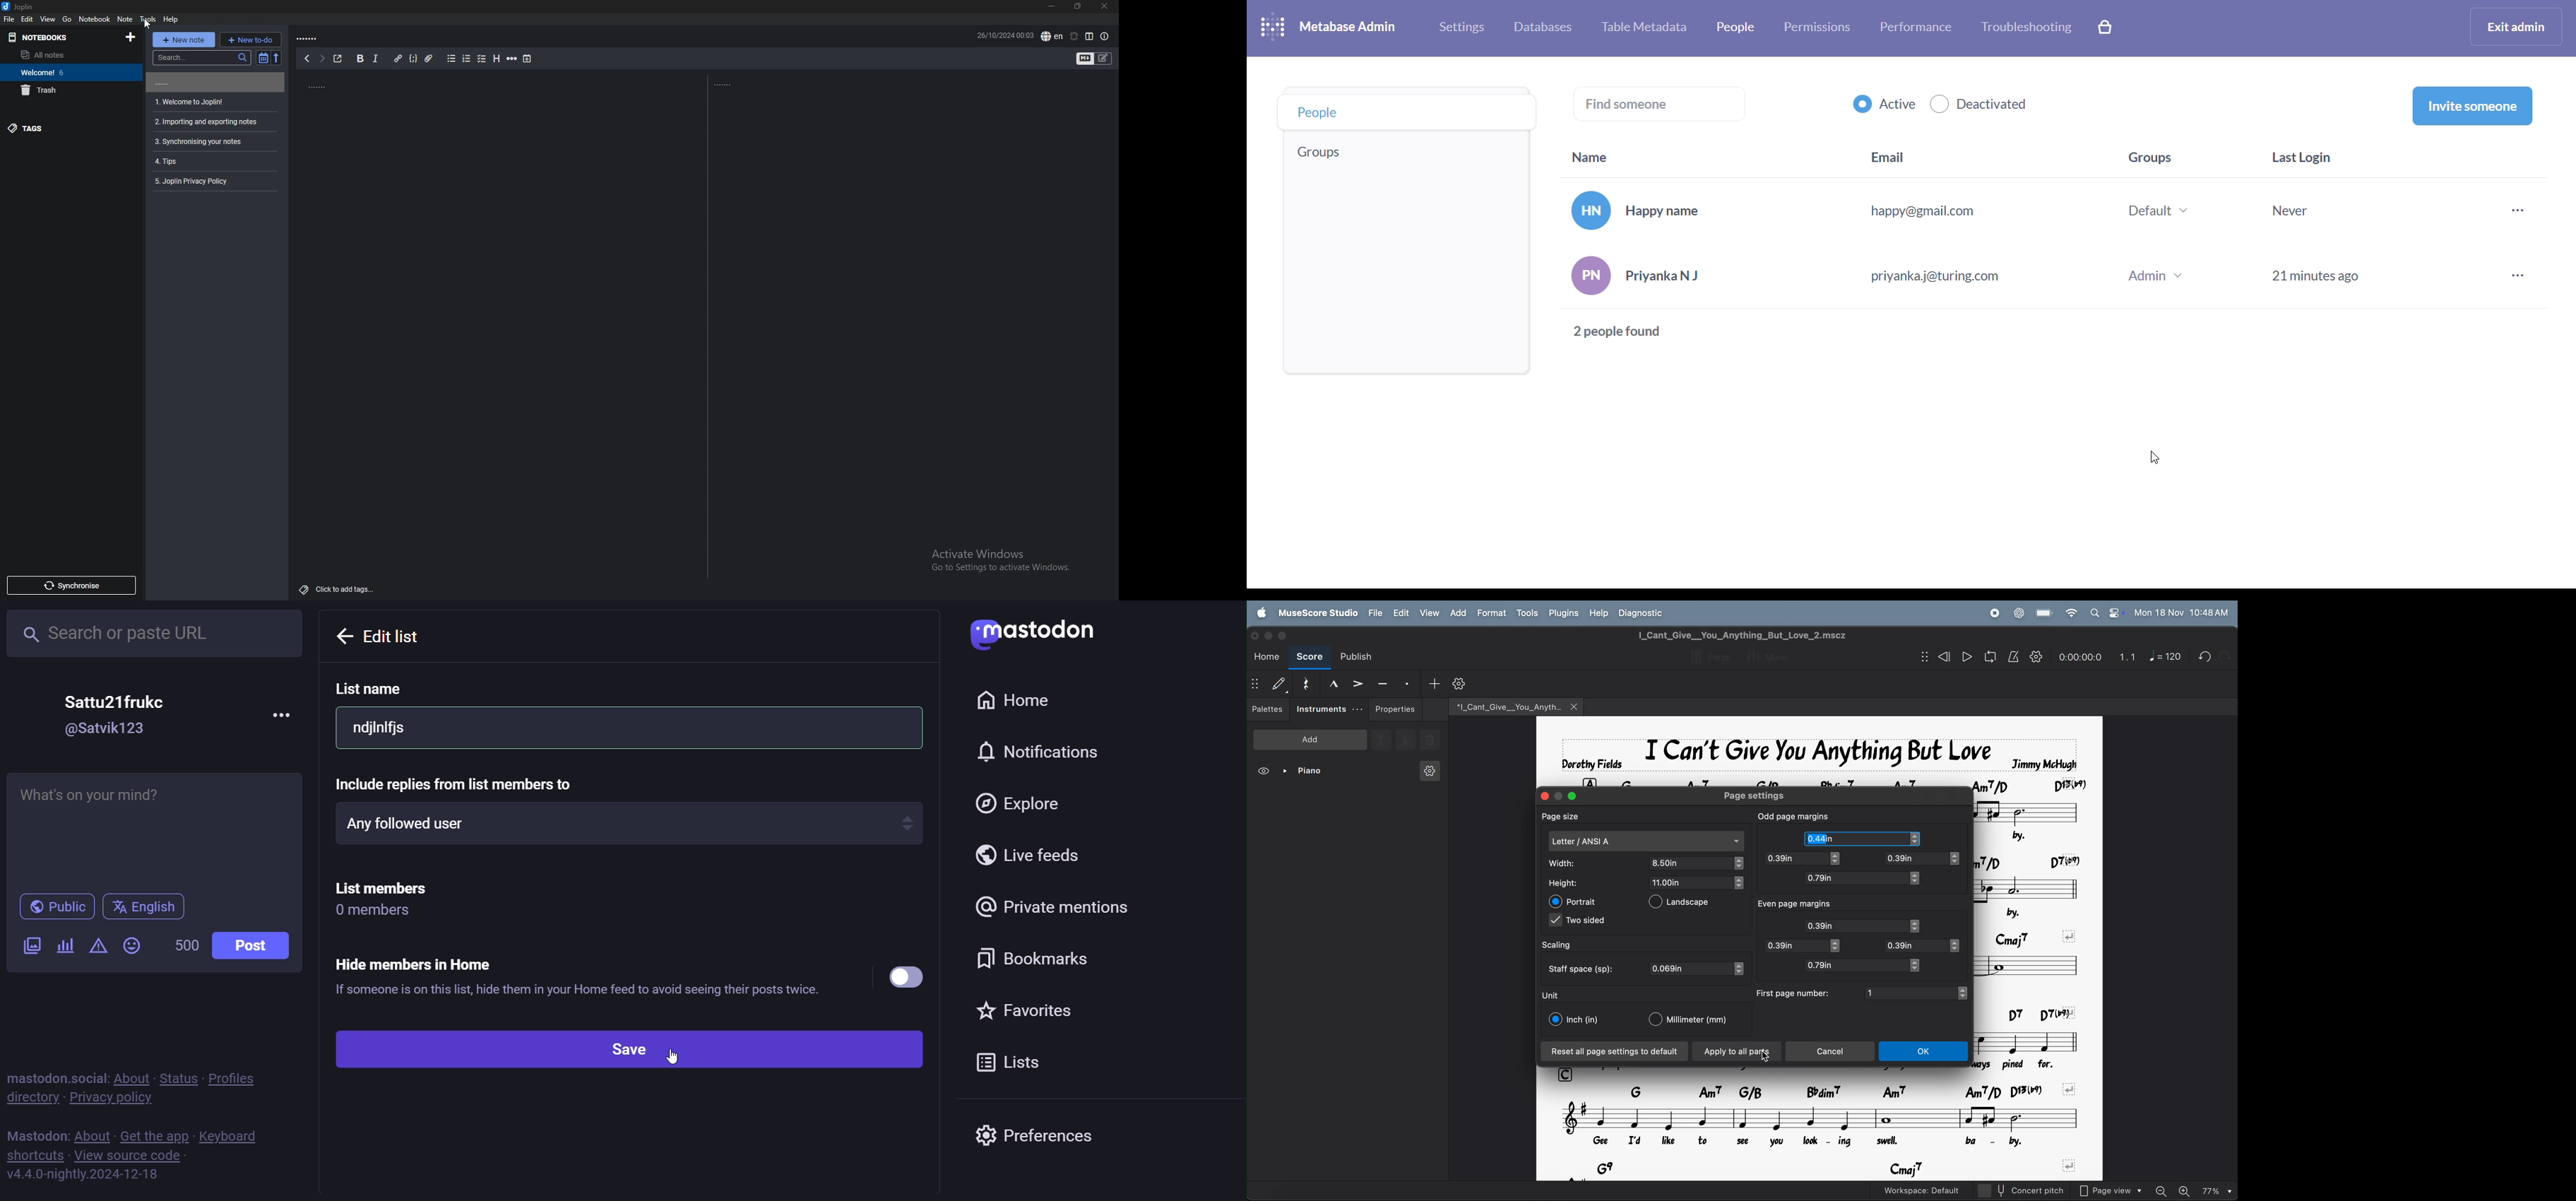 This screenshot has height=1204, width=2576. Describe the element at coordinates (1967, 658) in the screenshot. I see `play` at that location.